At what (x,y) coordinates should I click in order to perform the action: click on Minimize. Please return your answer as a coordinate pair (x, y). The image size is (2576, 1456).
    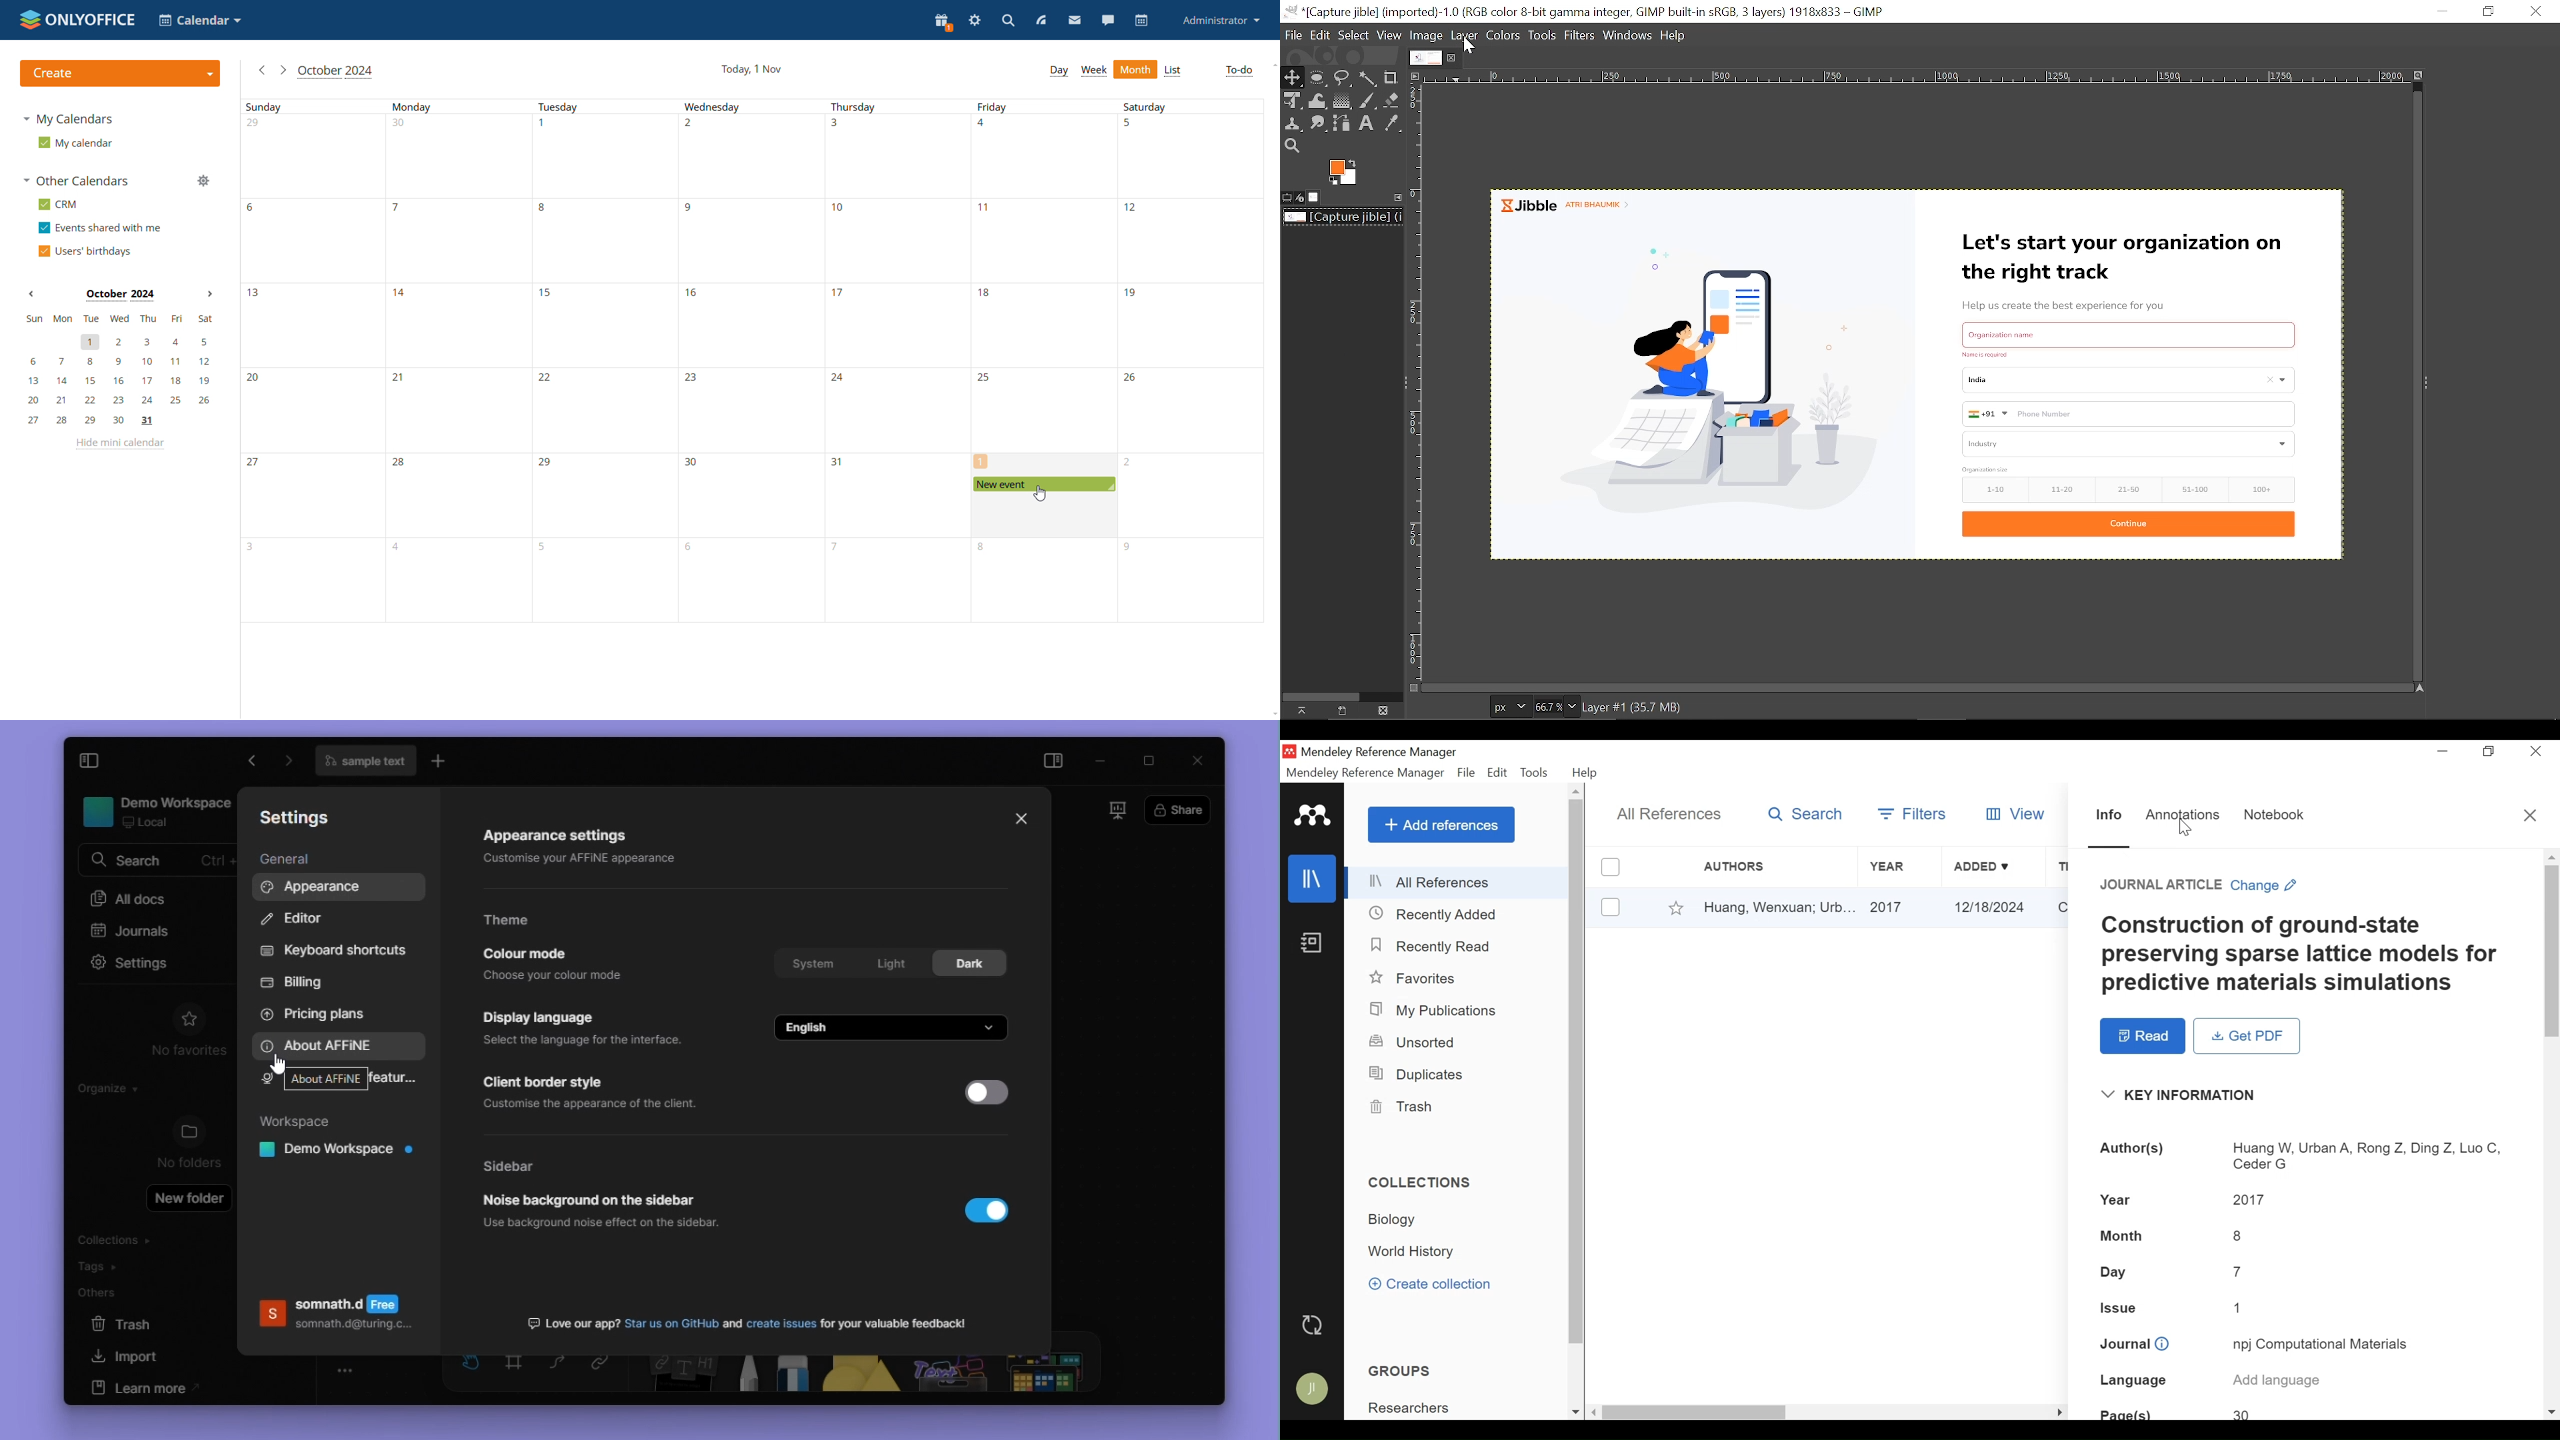
    Looking at the image, I should click on (2439, 12).